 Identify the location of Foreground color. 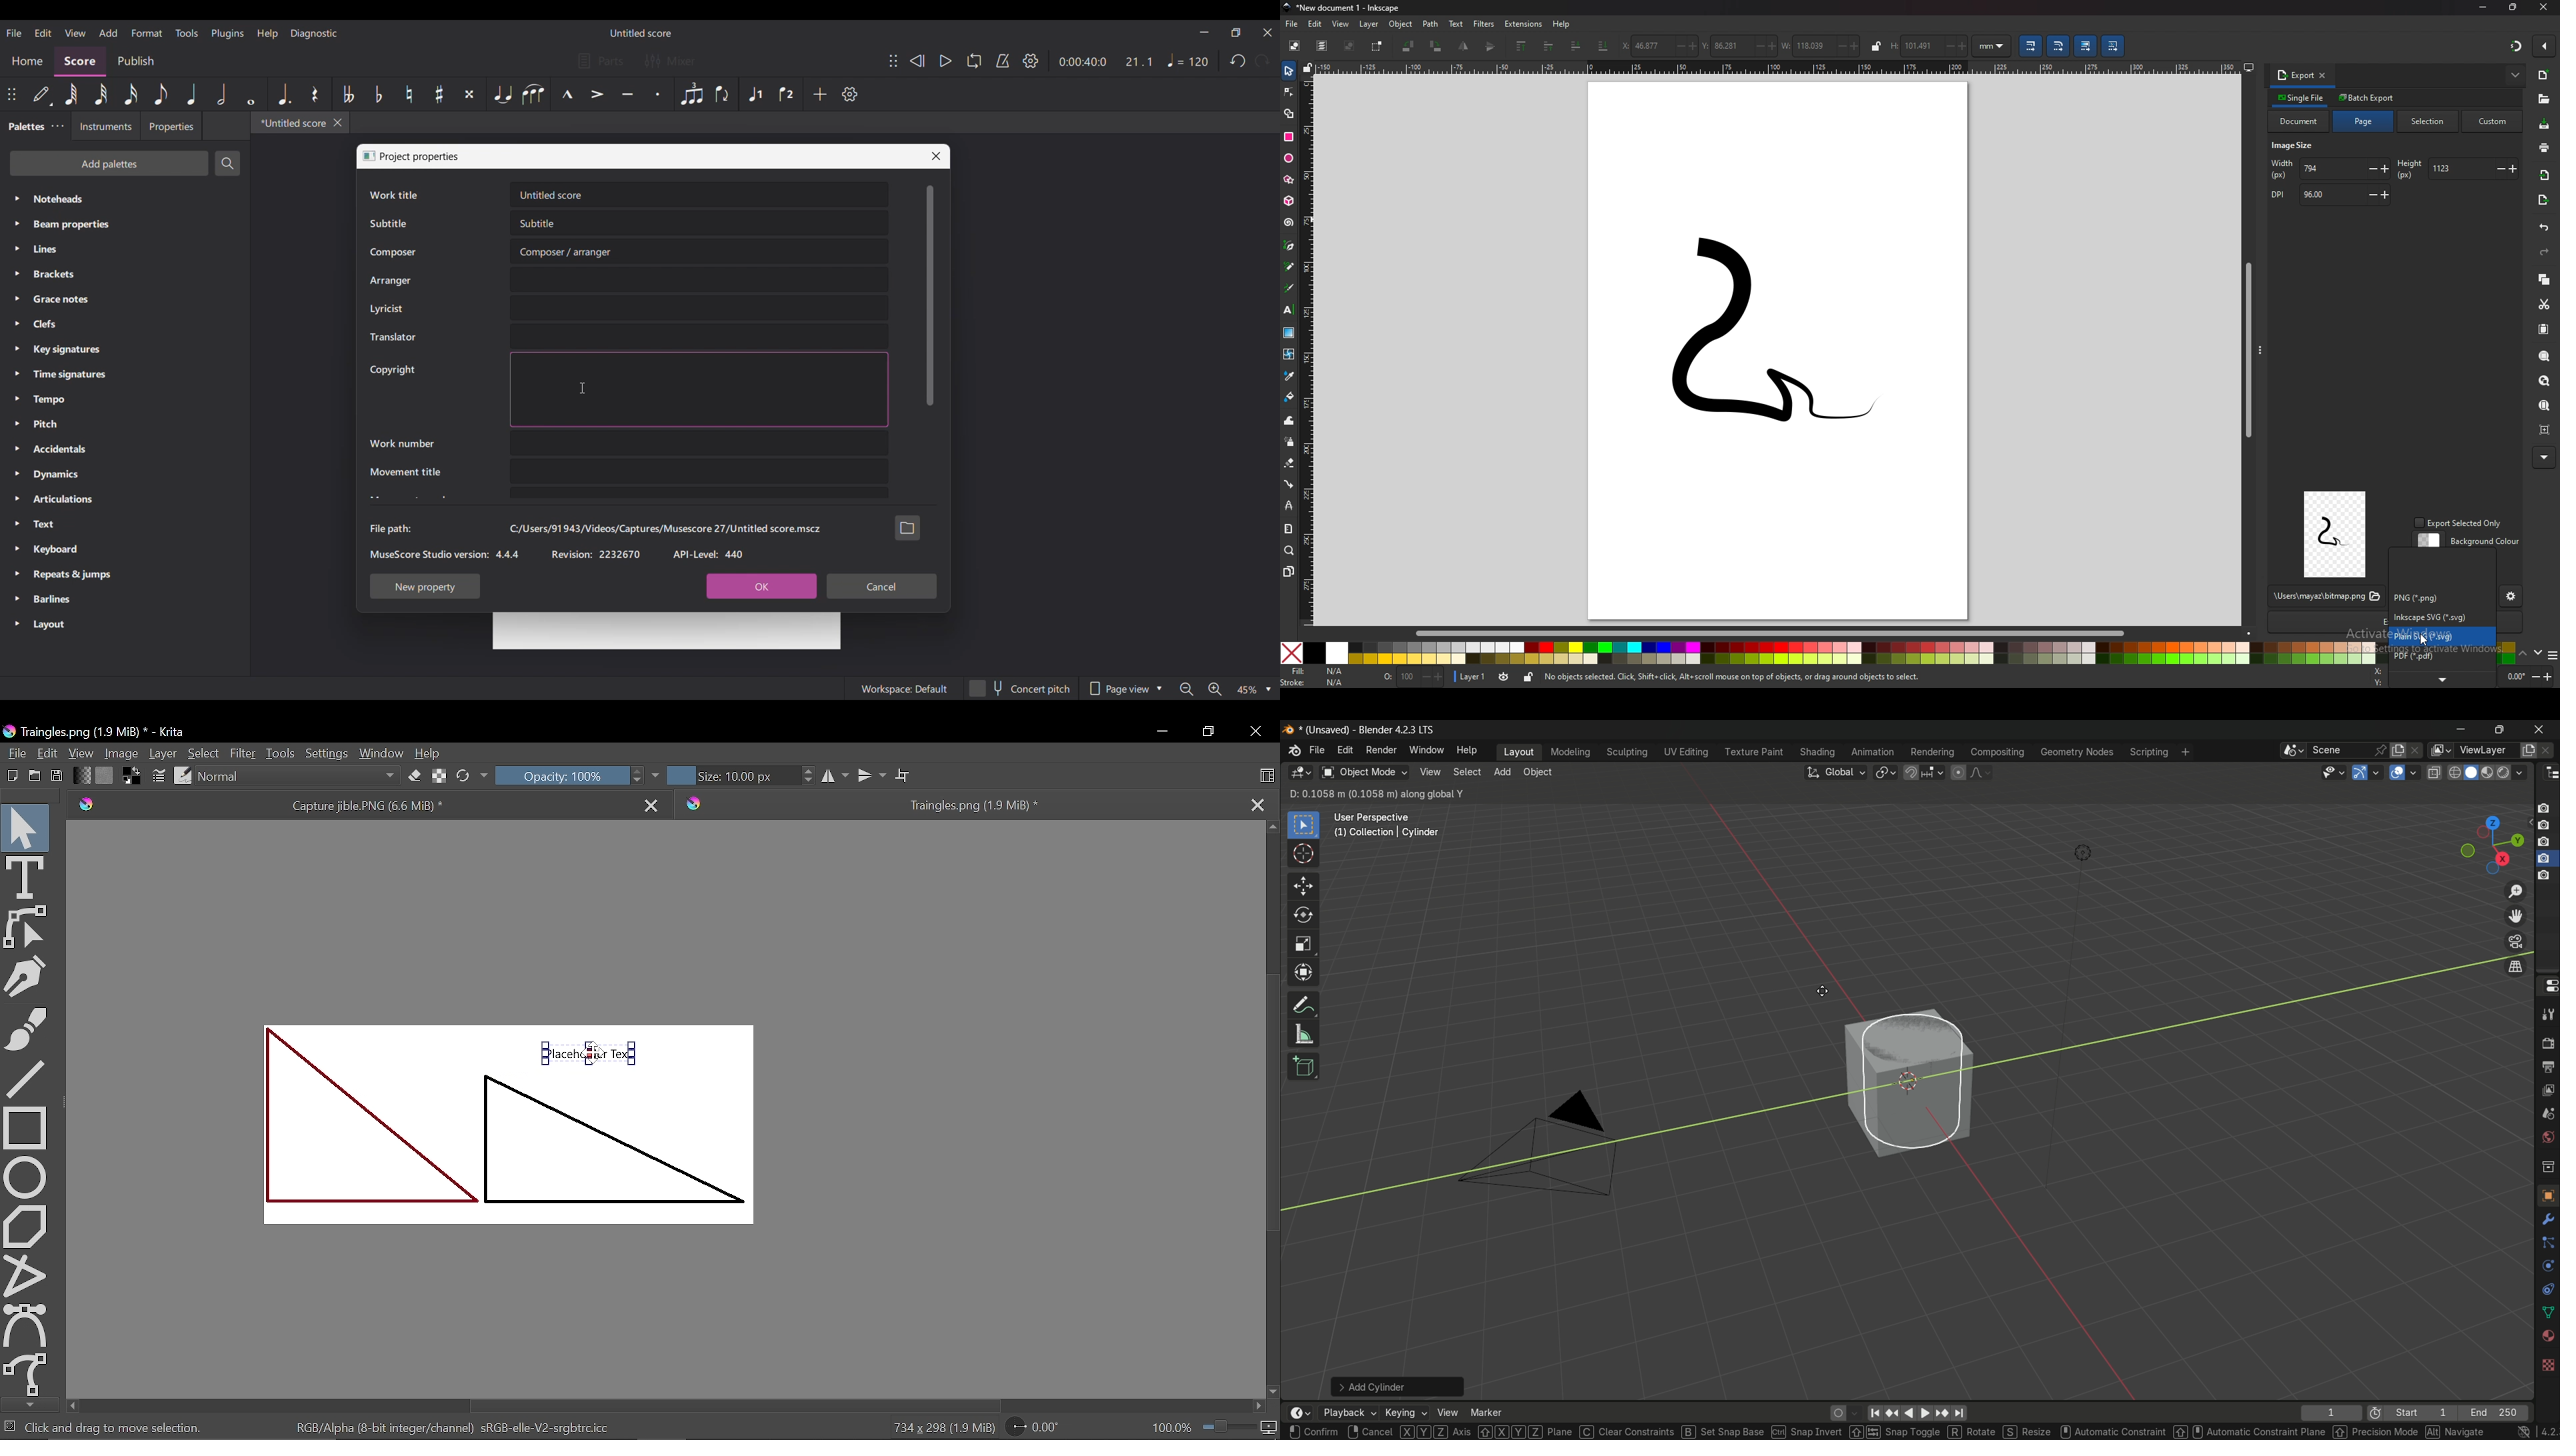
(132, 776).